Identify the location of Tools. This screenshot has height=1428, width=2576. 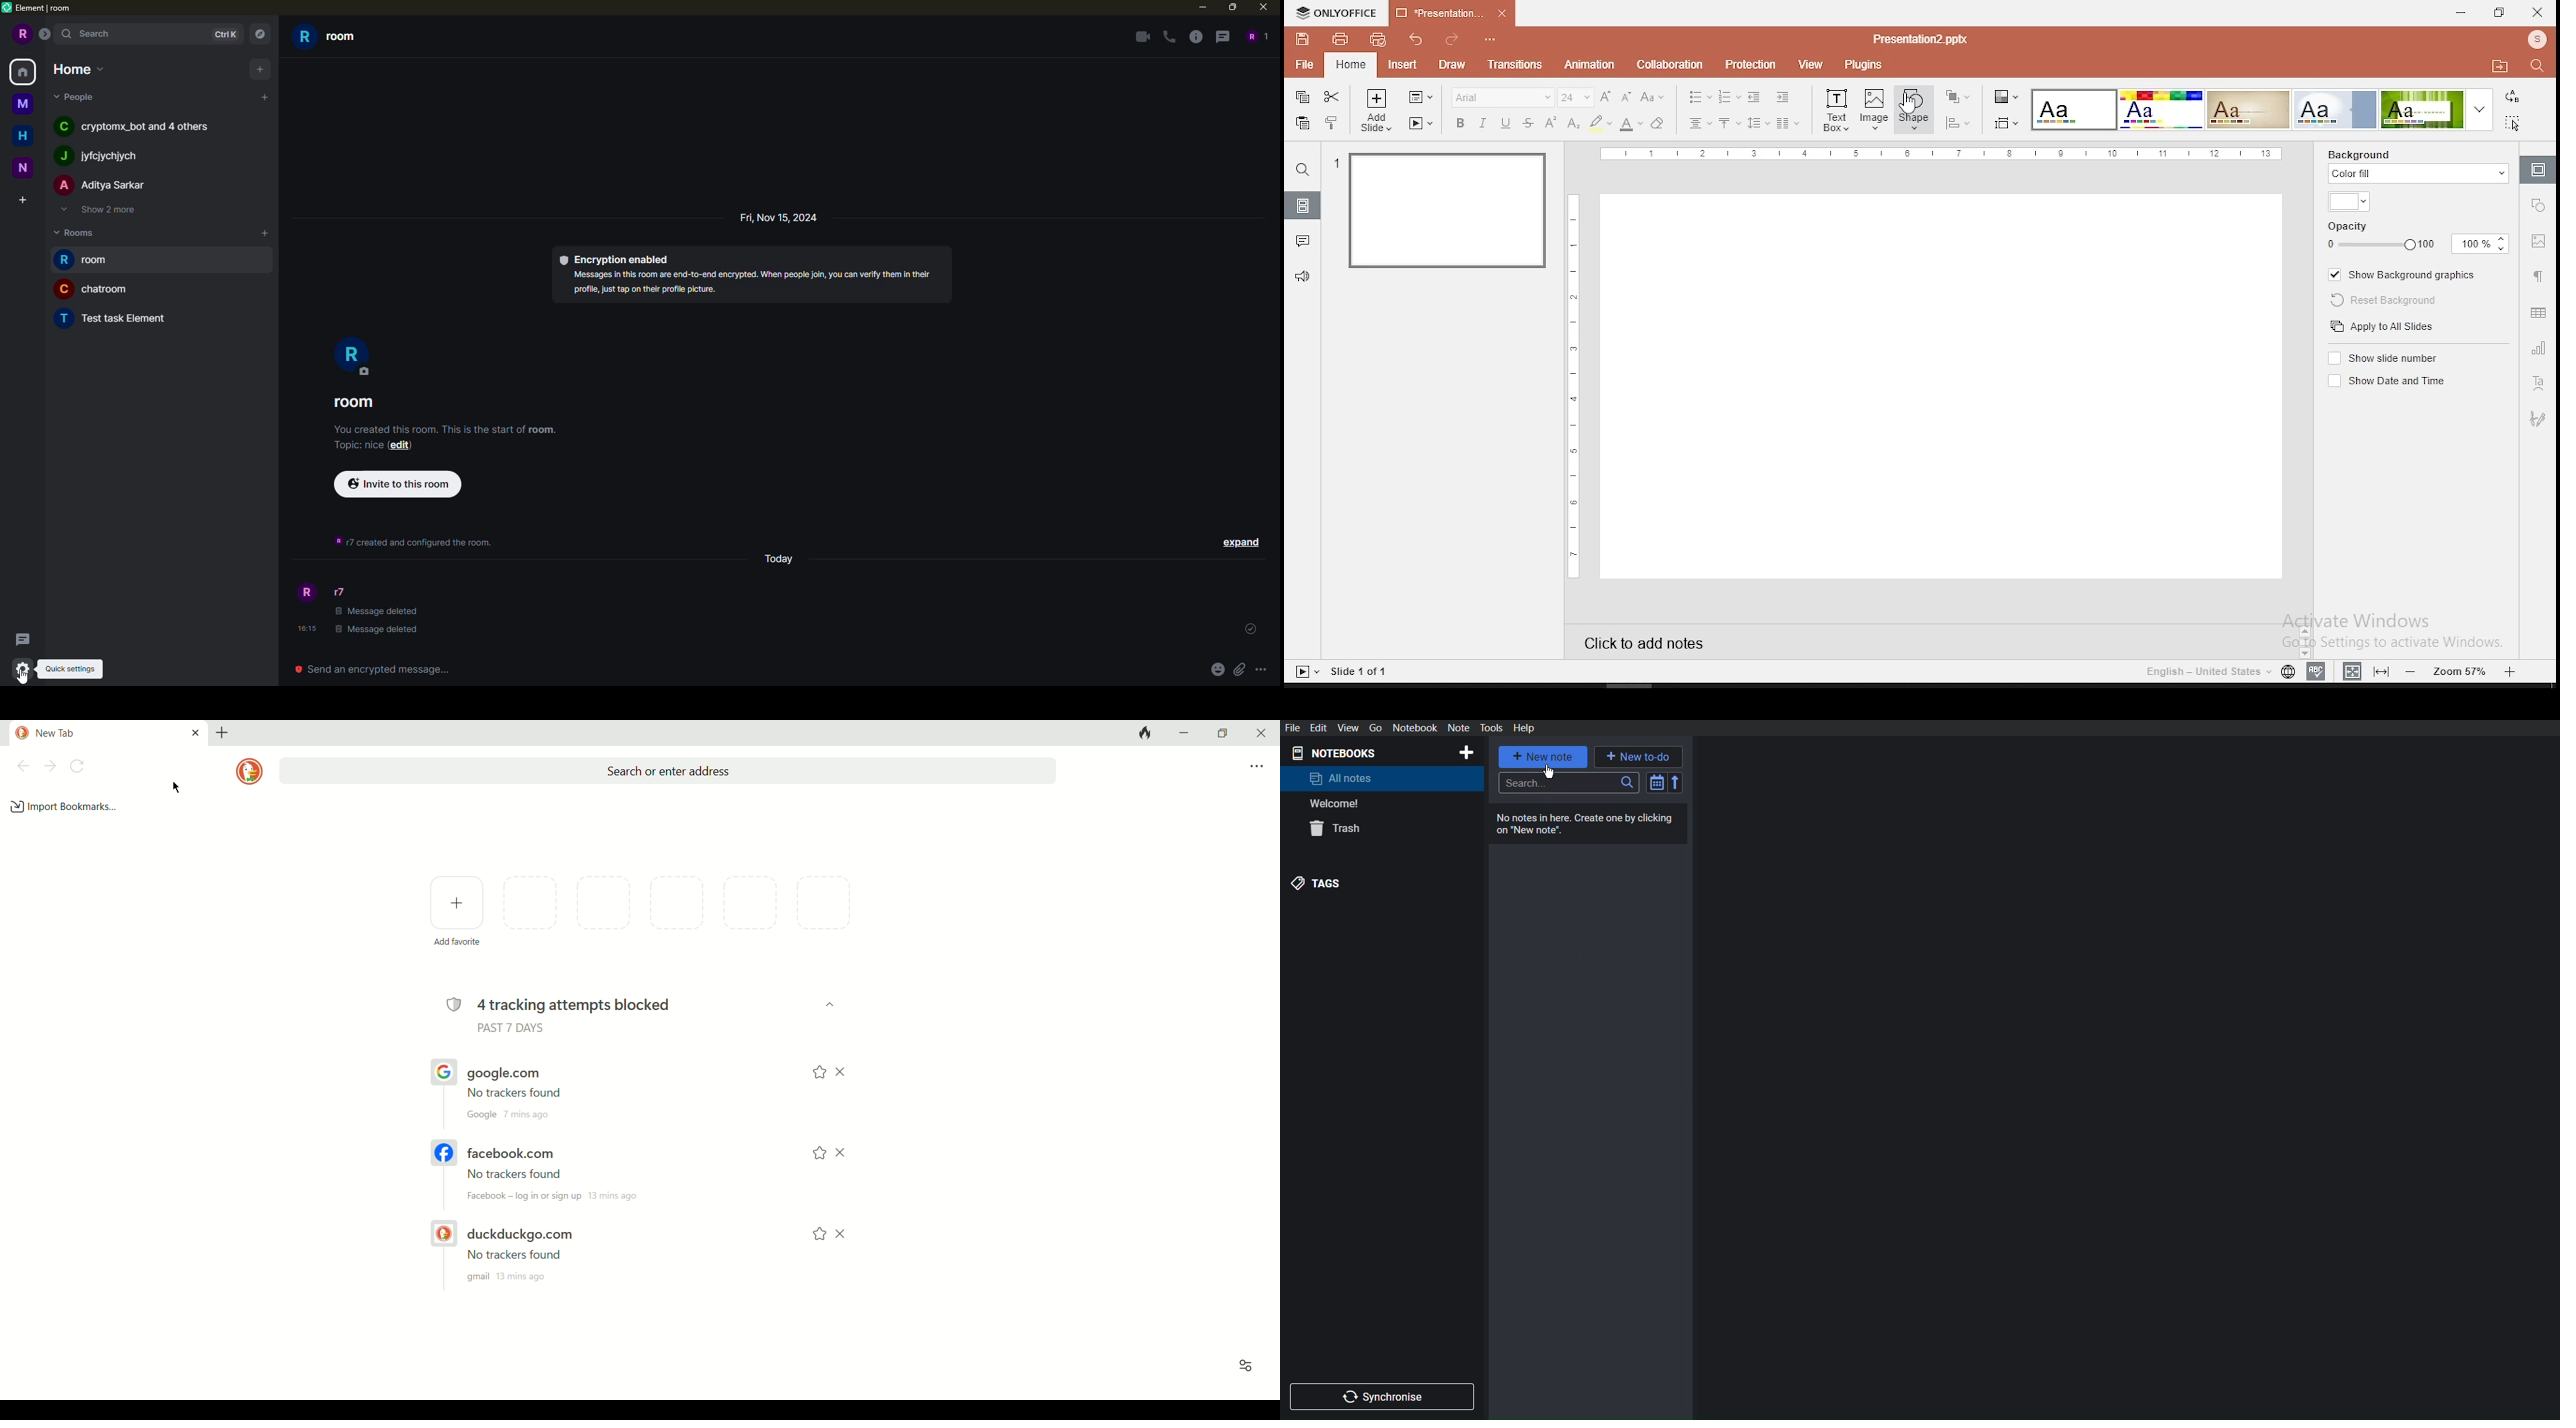
(1492, 728).